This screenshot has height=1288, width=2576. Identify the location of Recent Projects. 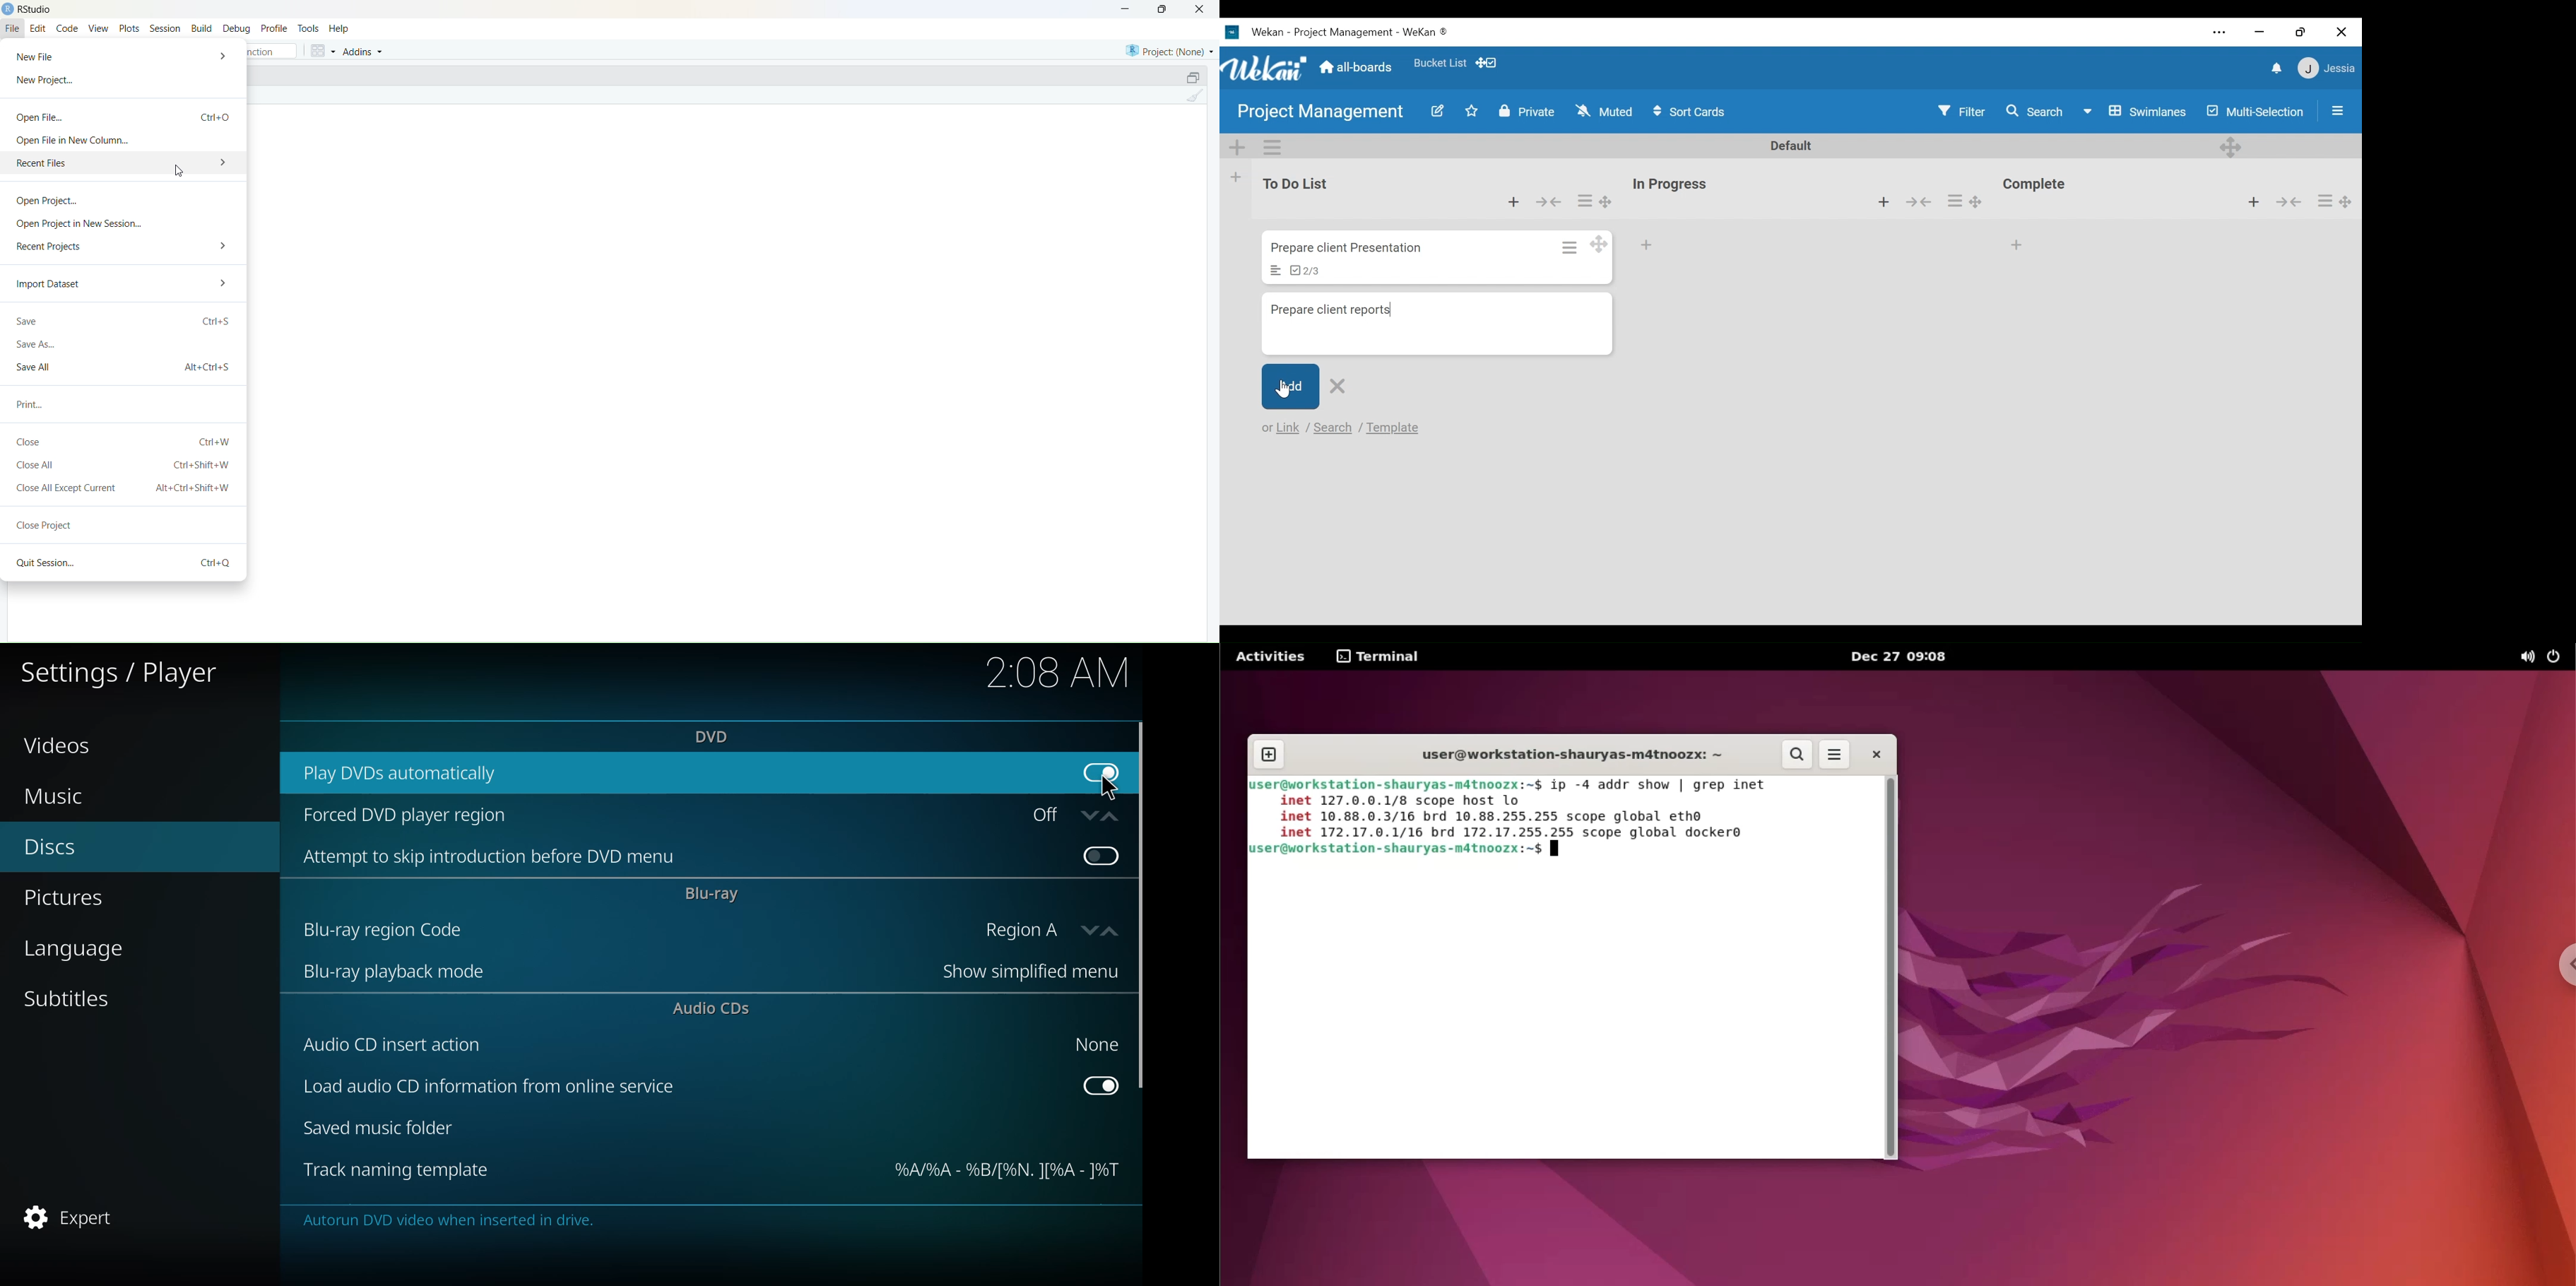
(52, 248).